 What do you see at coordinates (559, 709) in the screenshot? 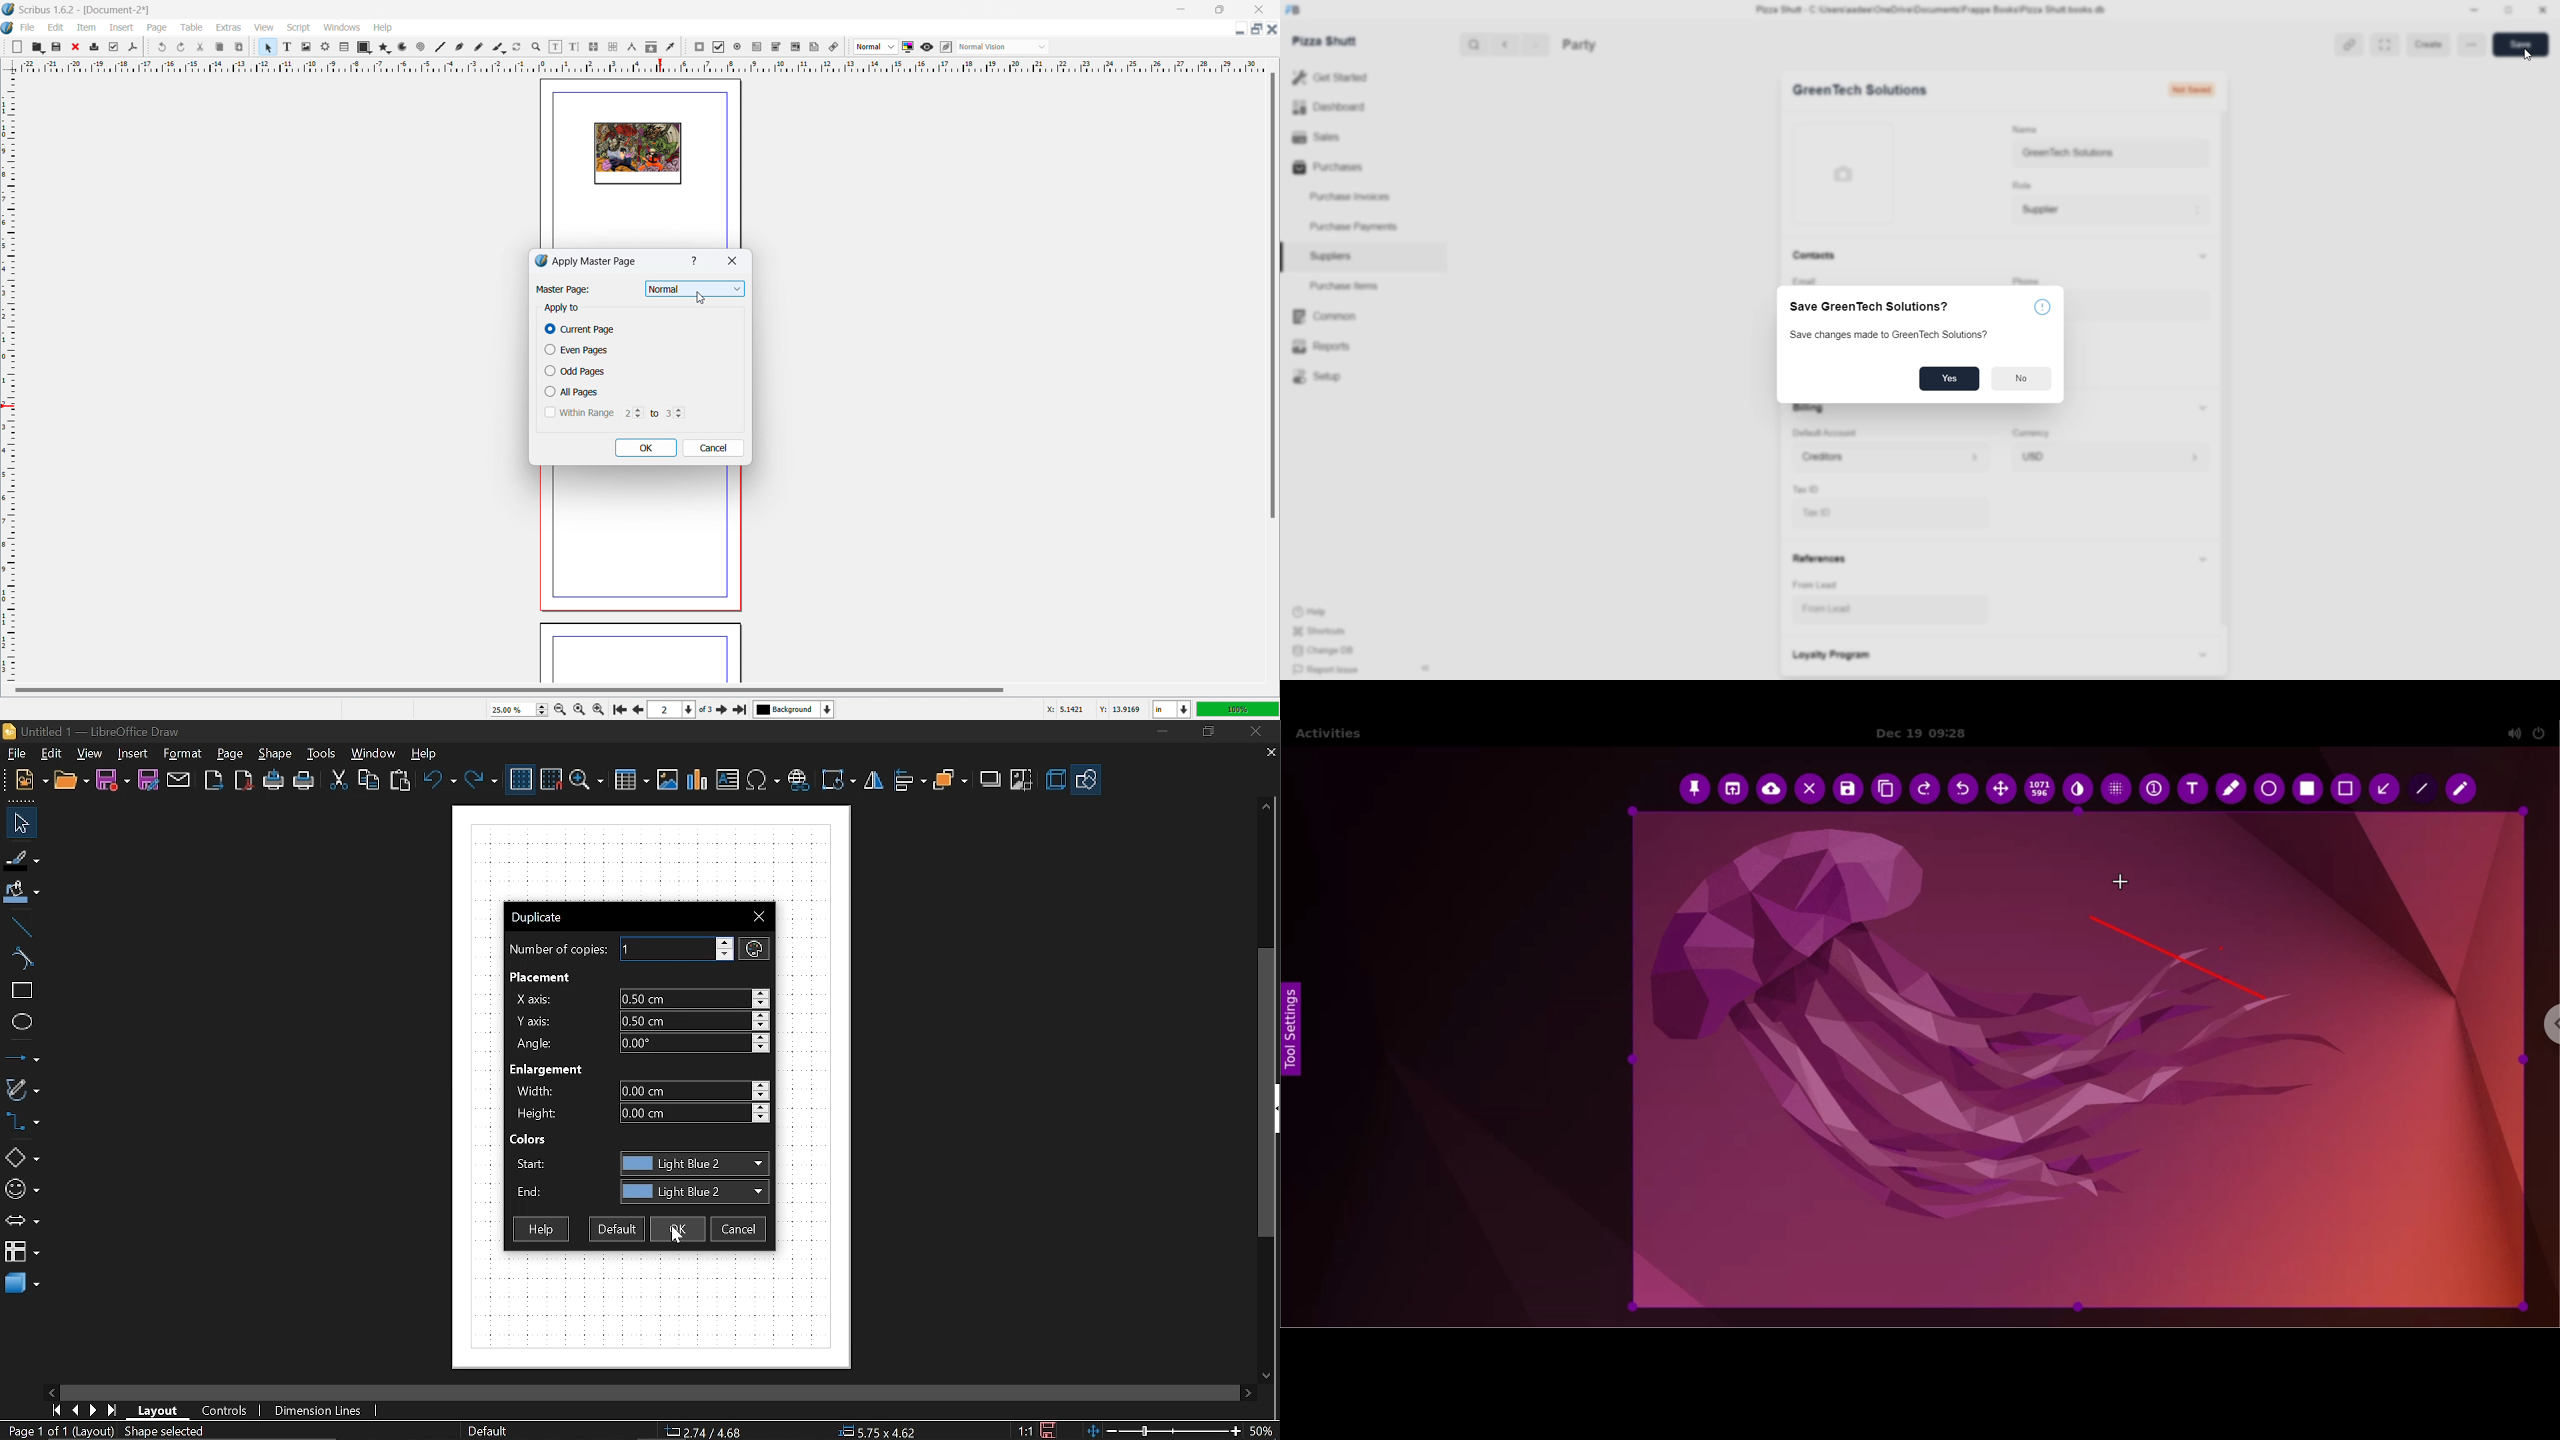
I see `zoom out by the stepping value in tool preference` at bounding box center [559, 709].